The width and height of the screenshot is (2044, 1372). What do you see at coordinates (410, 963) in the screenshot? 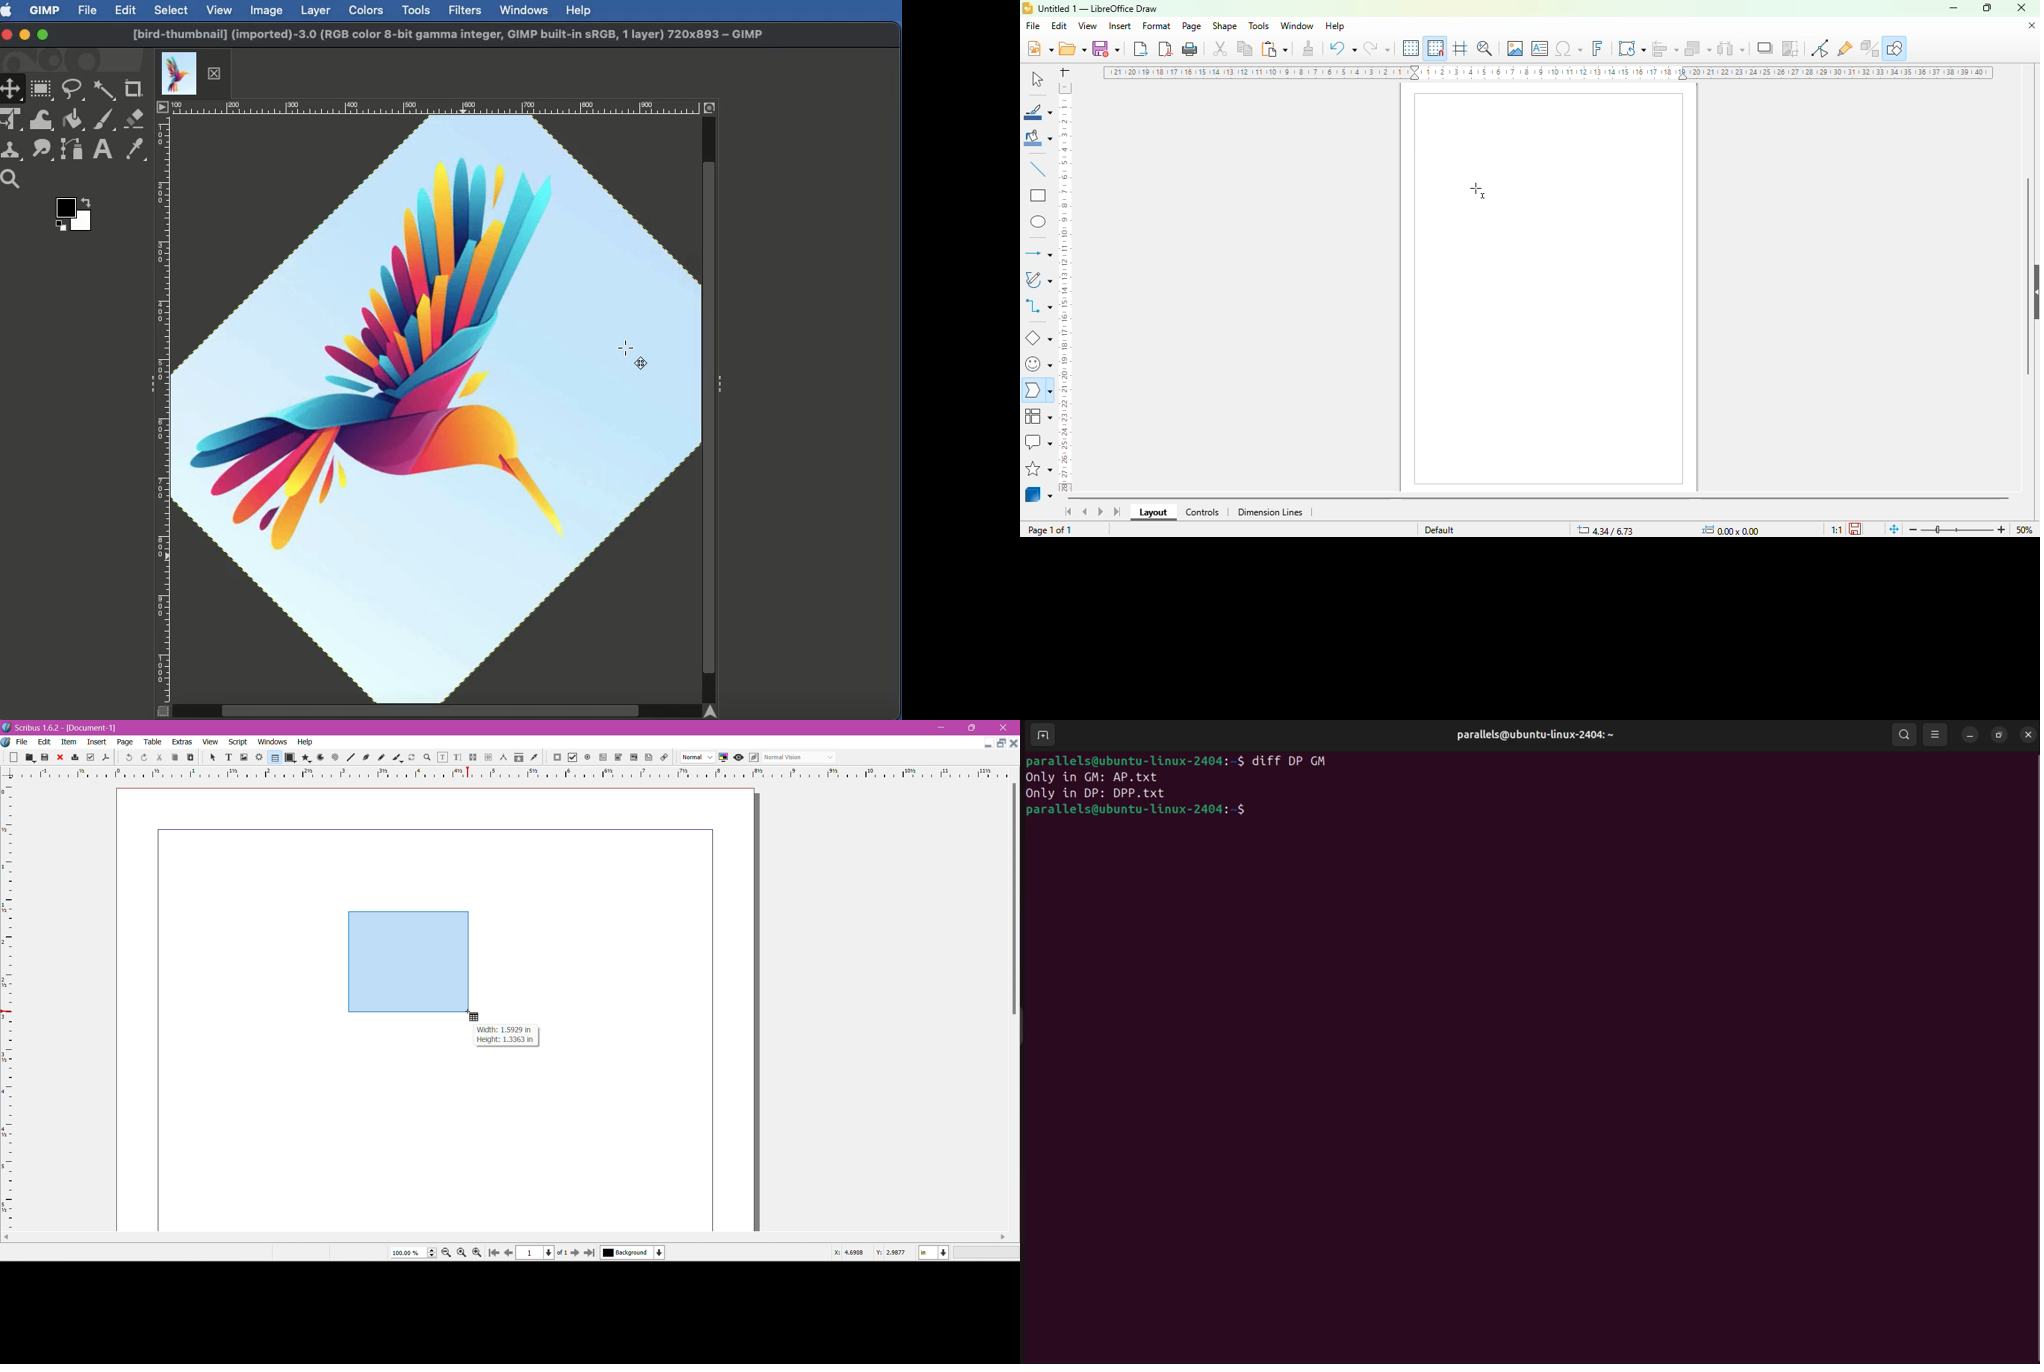
I see `Table drag area` at bounding box center [410, 963].